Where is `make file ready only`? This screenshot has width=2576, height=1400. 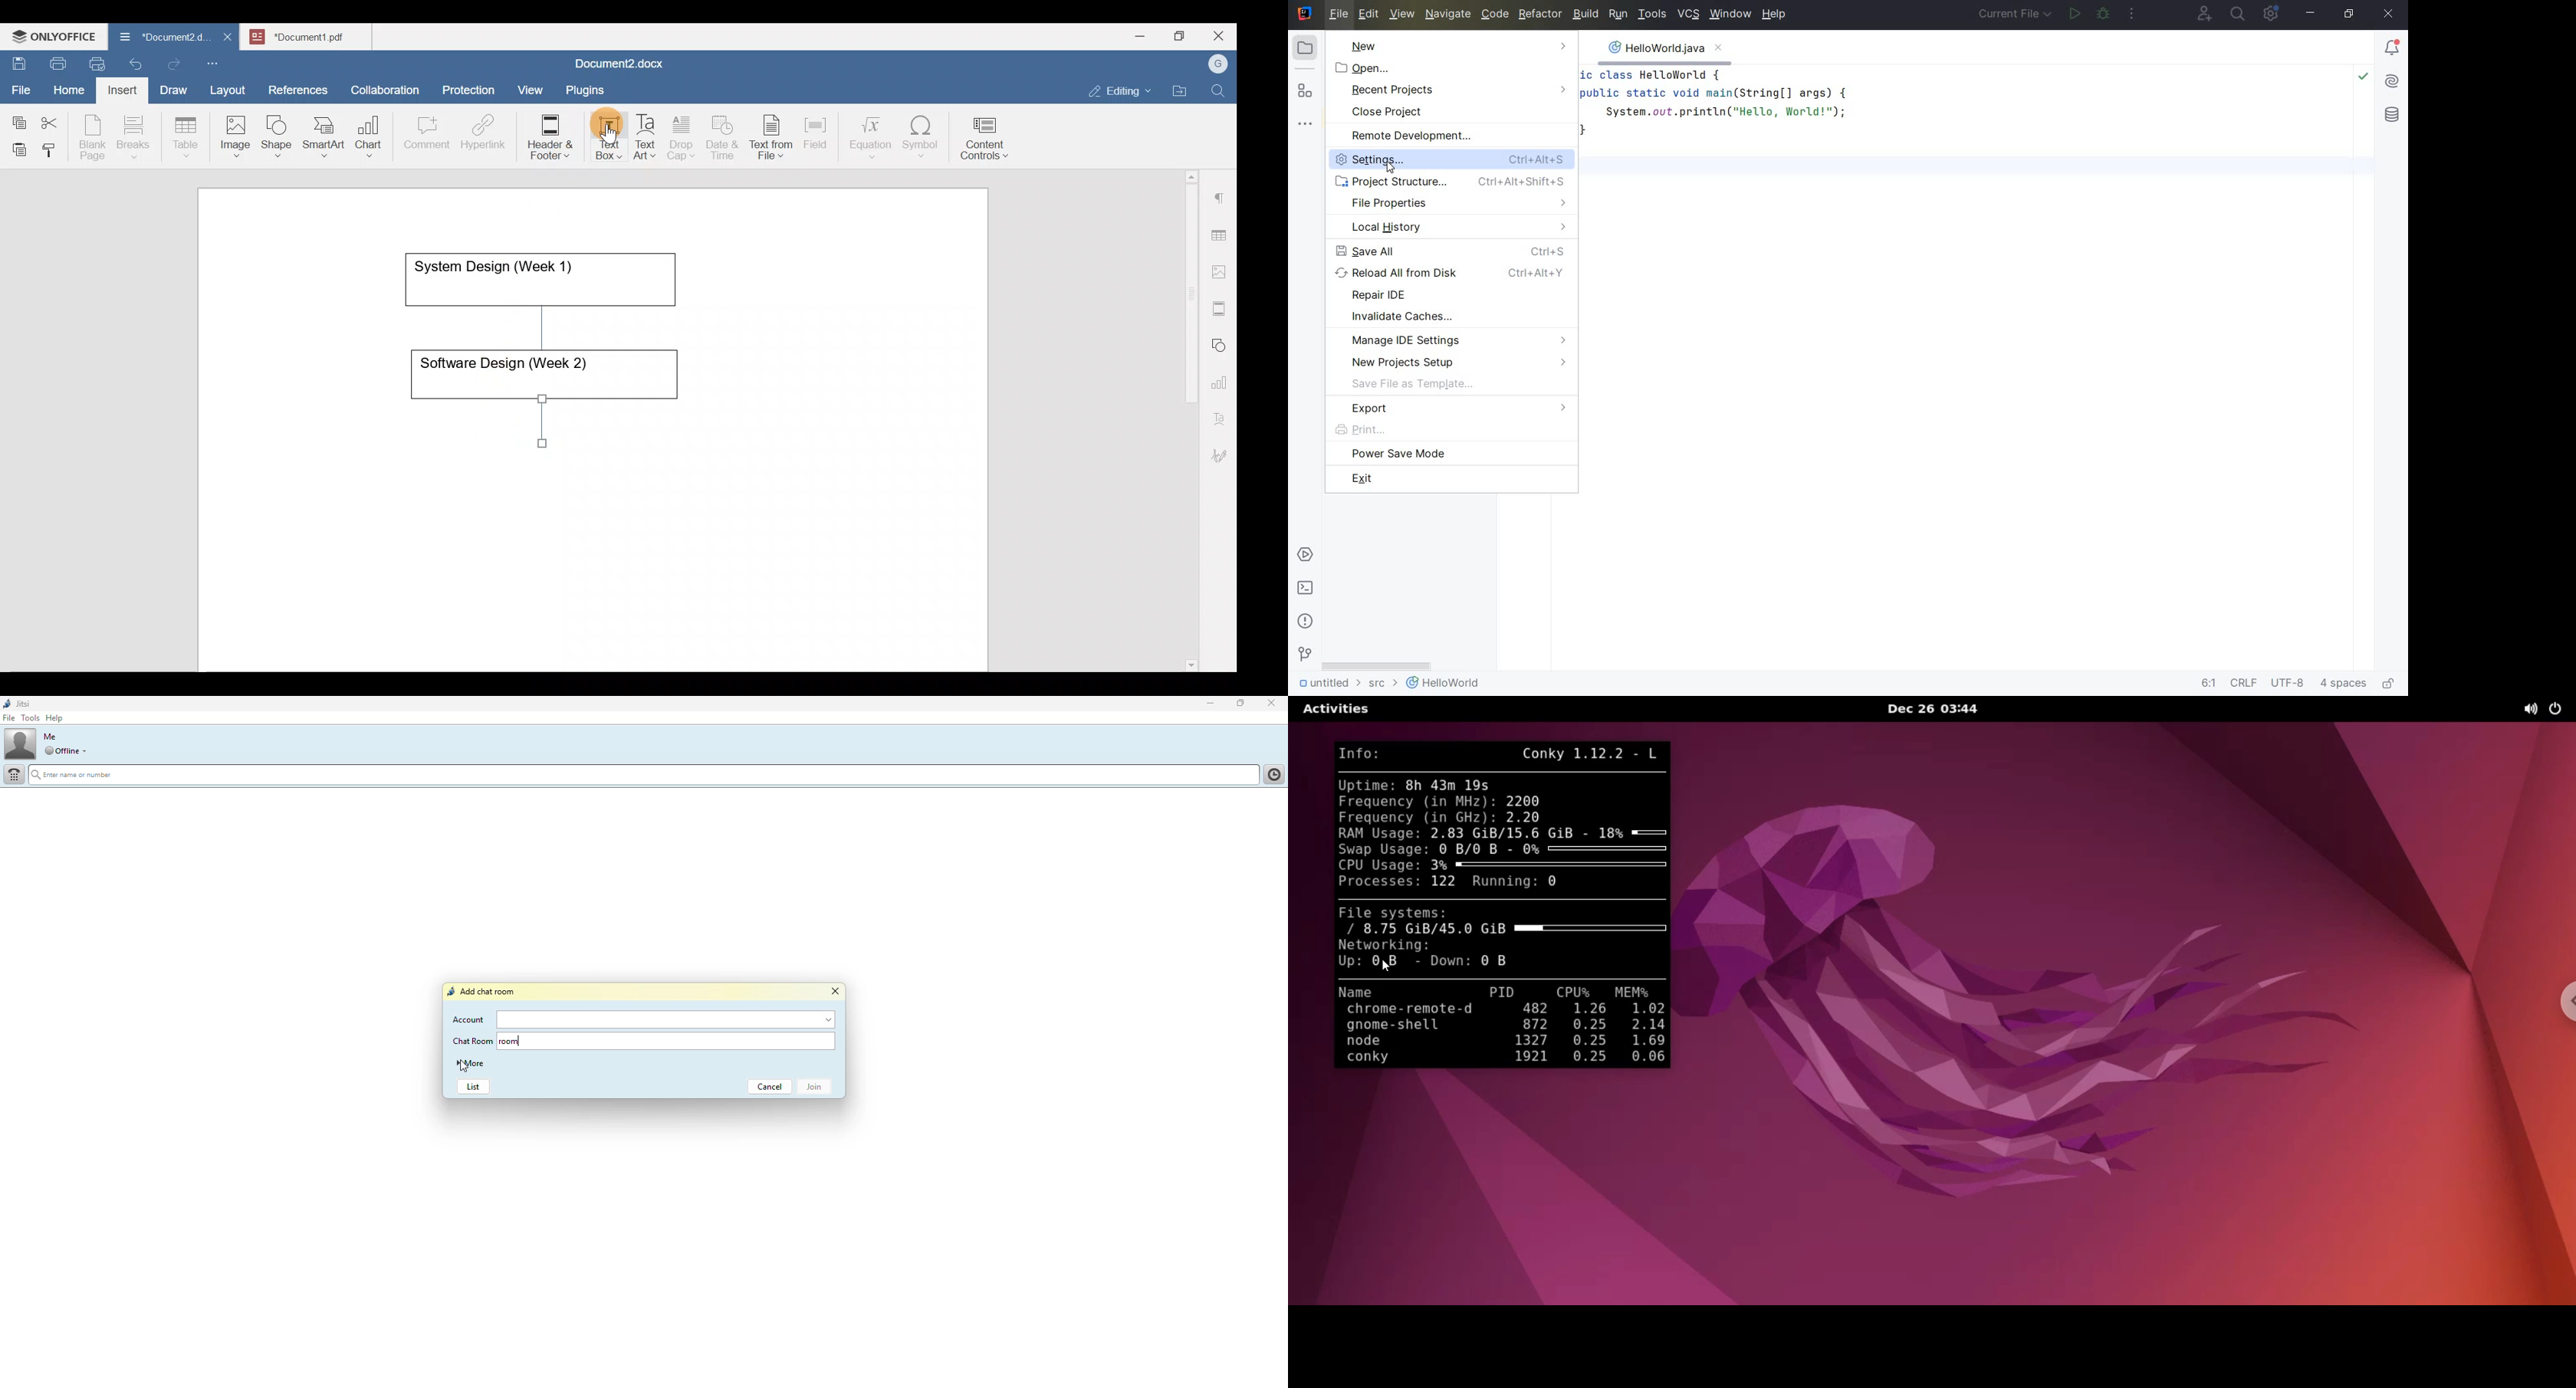 make file ready only is located at coordinates (2390, 684).